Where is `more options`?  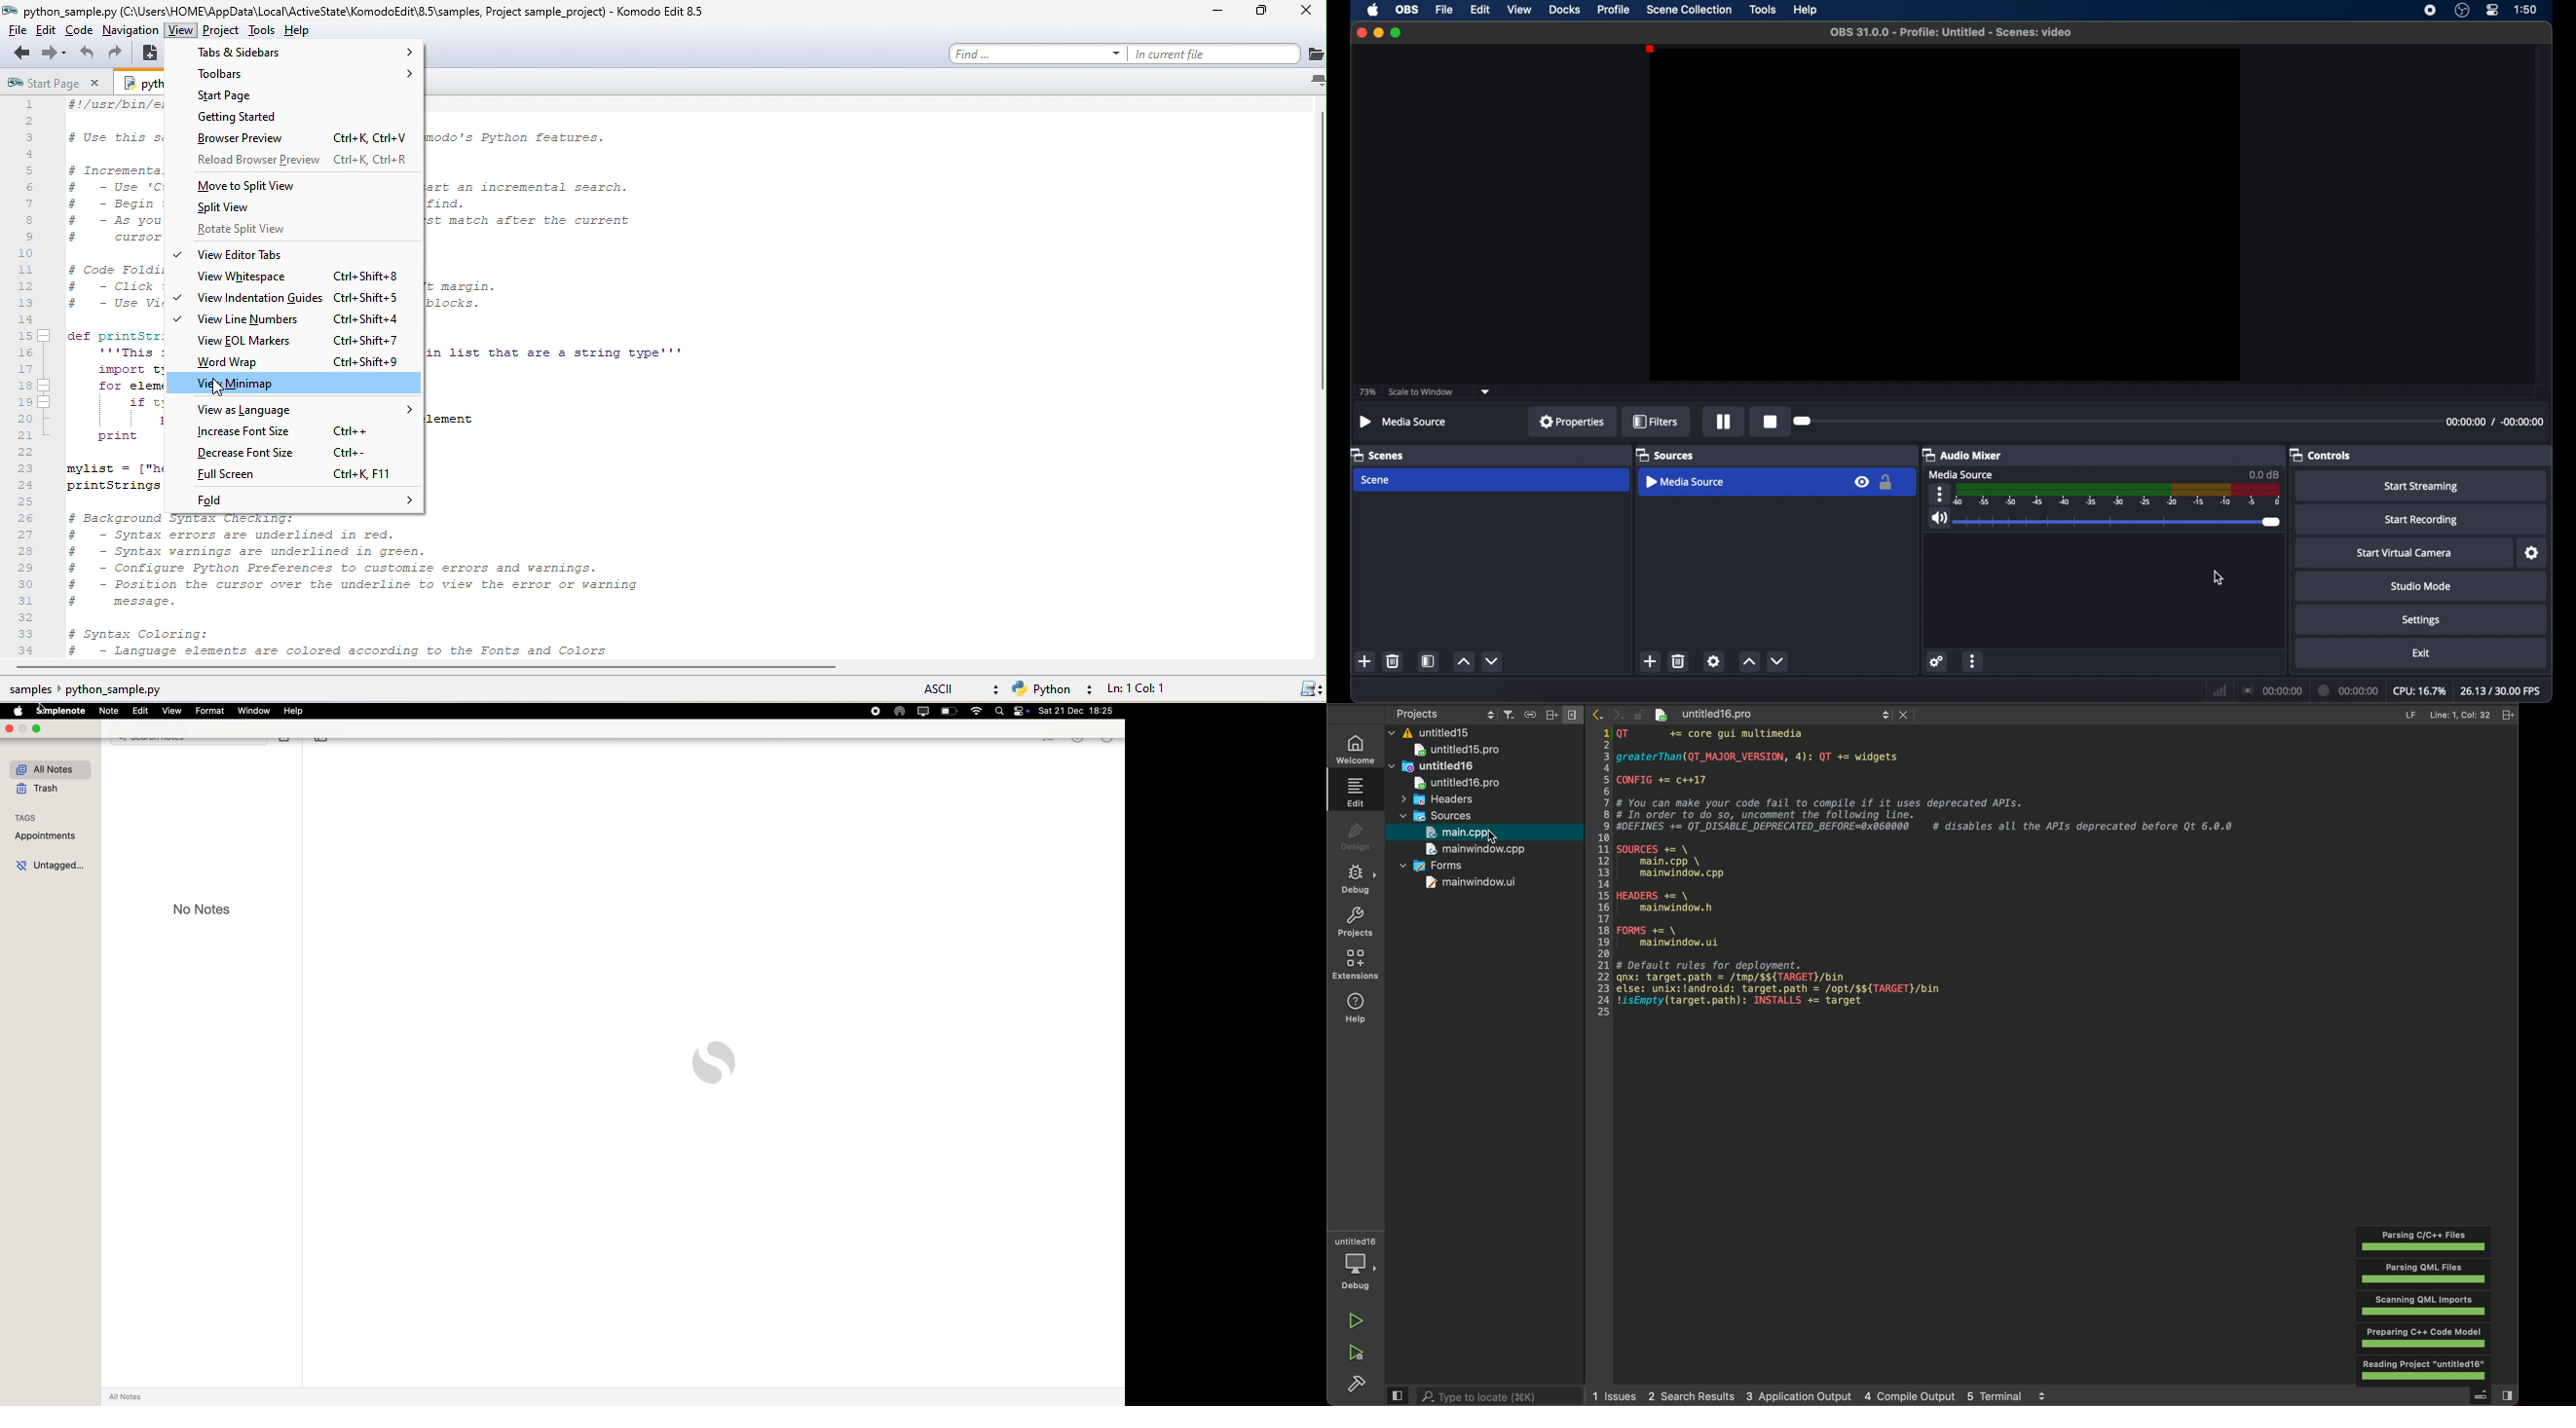
more options is located at coordinates (1974, 661).